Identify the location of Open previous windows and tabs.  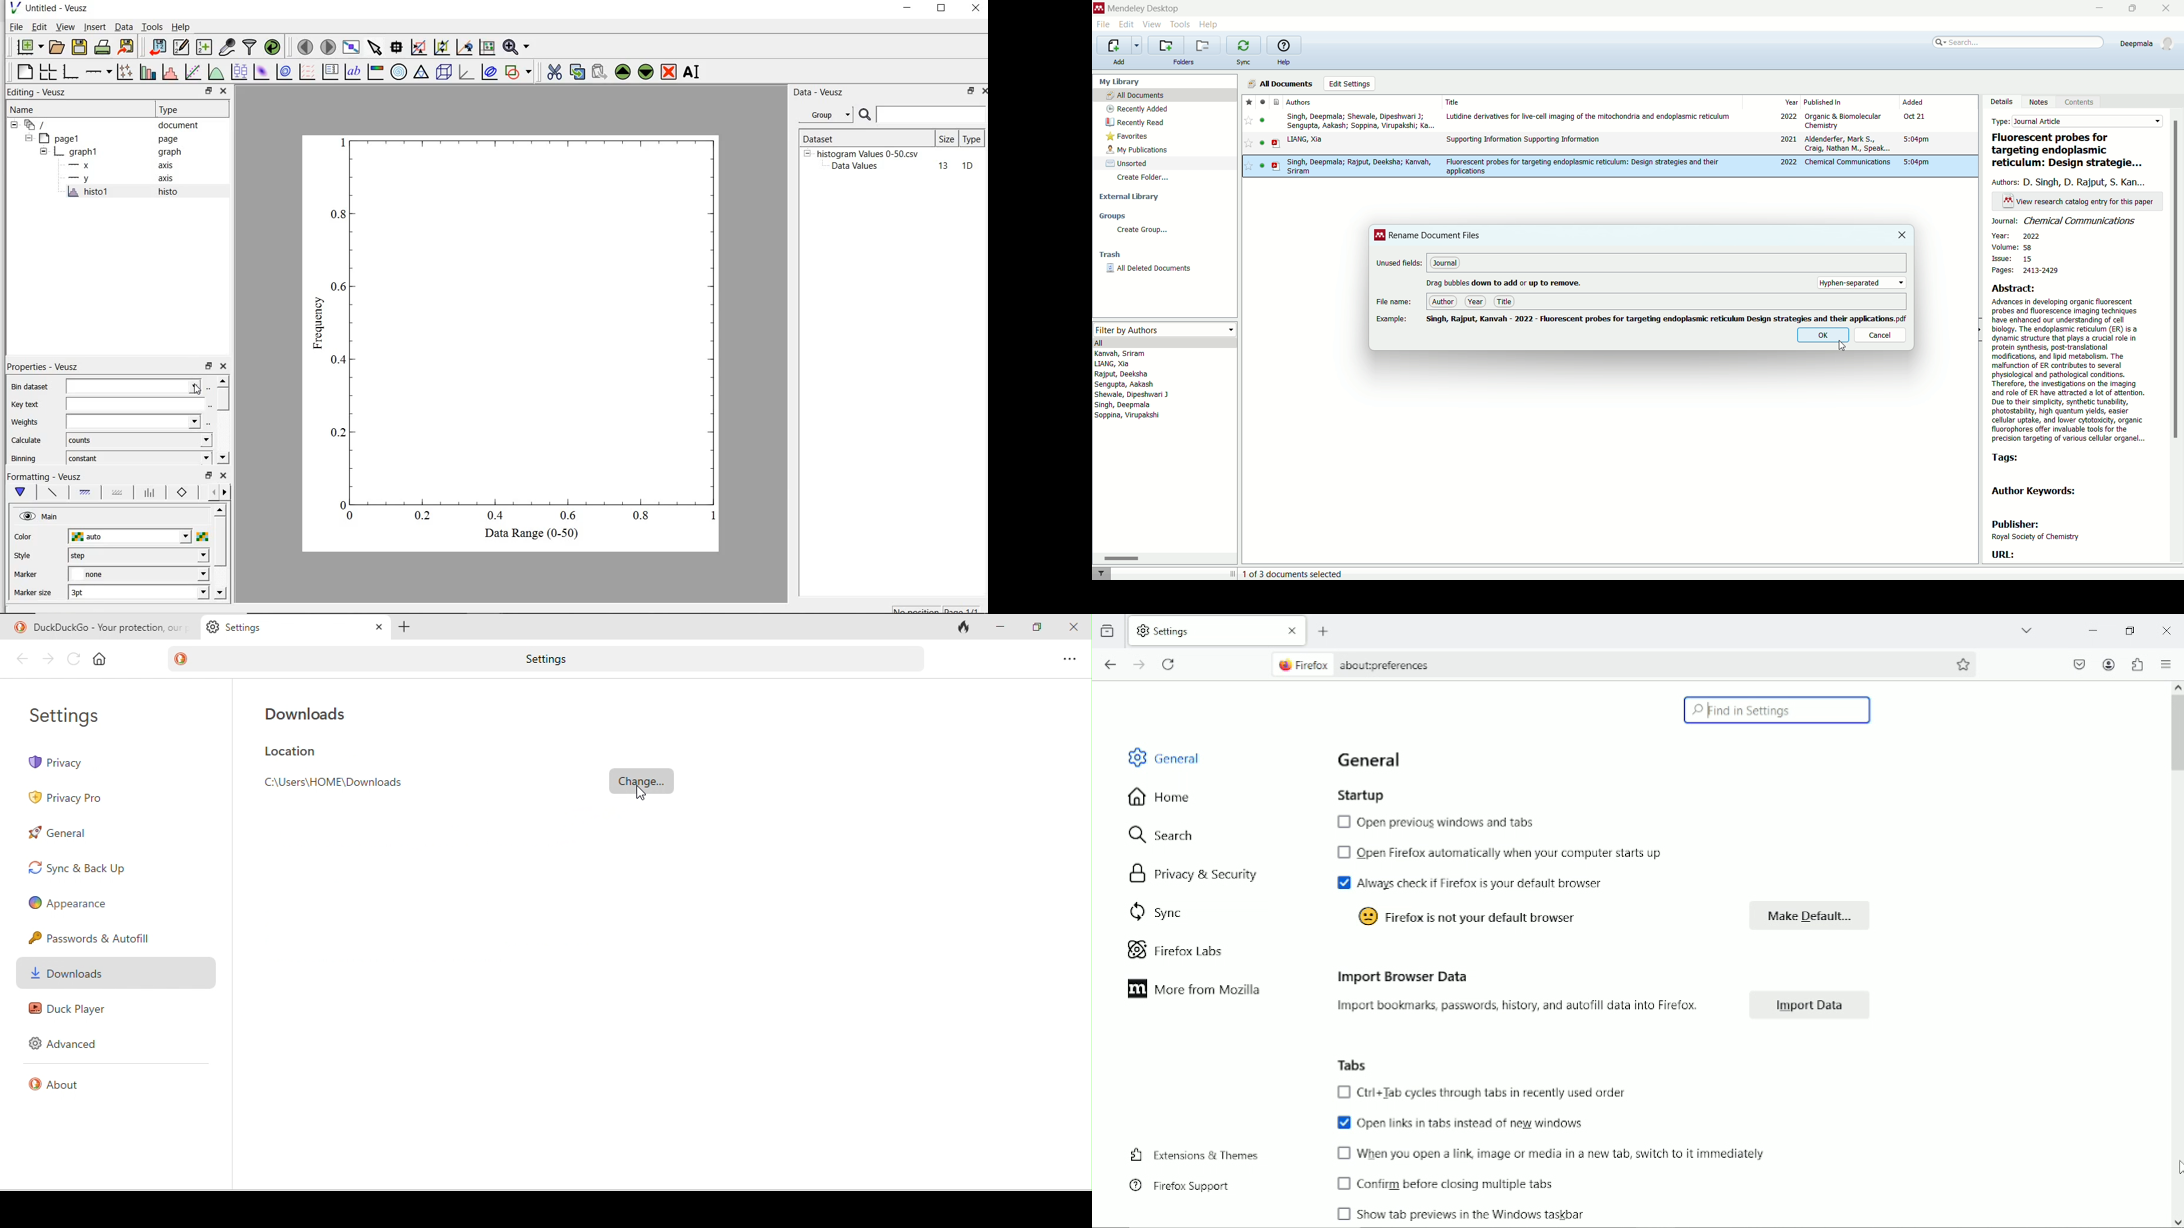
(1443, 823).